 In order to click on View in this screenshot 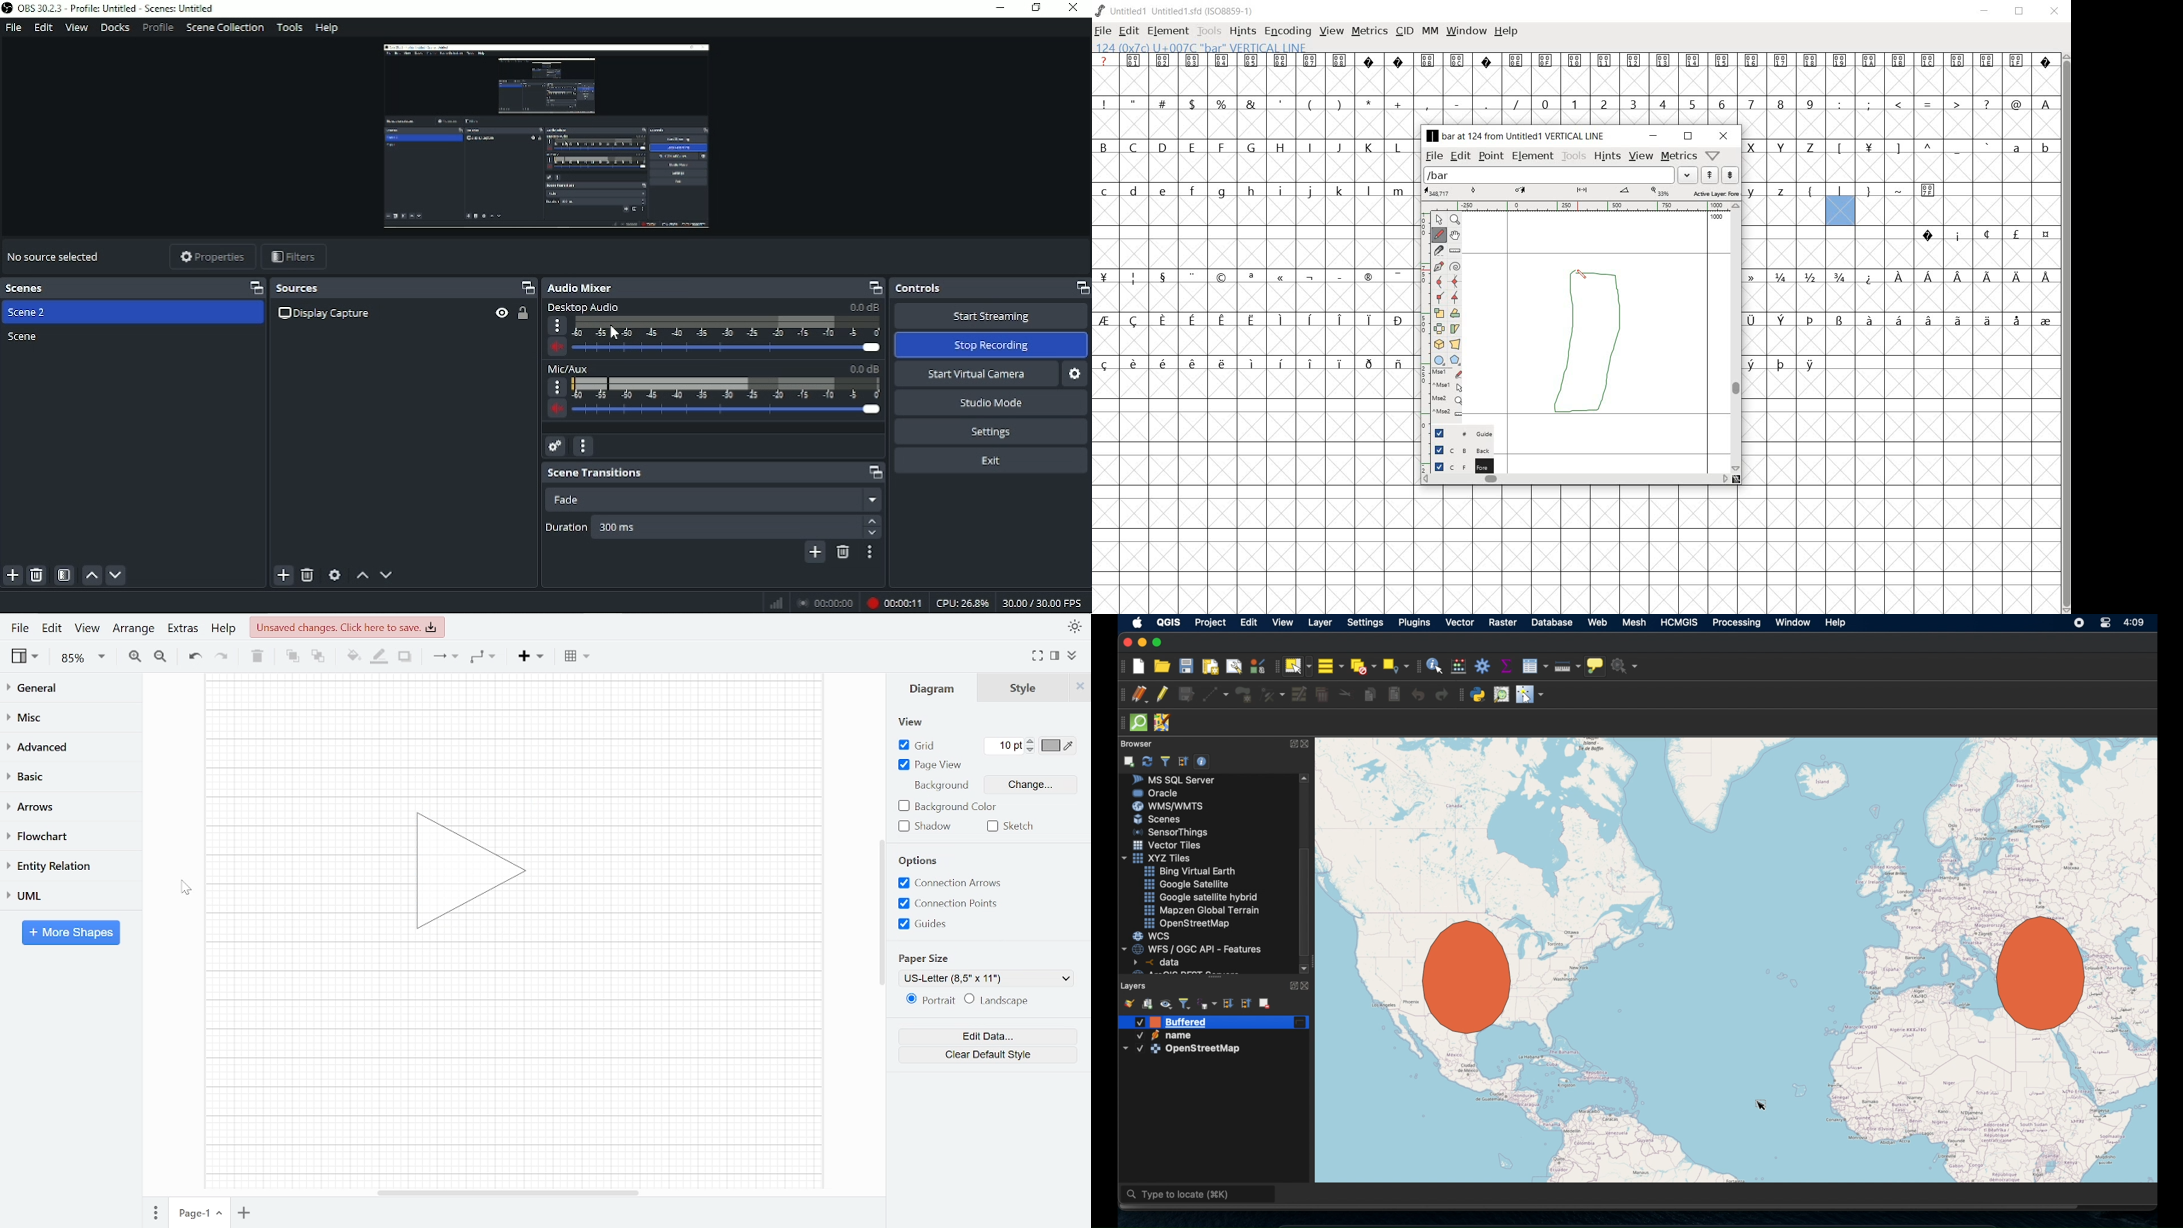, I will do `click(26, 656)`.